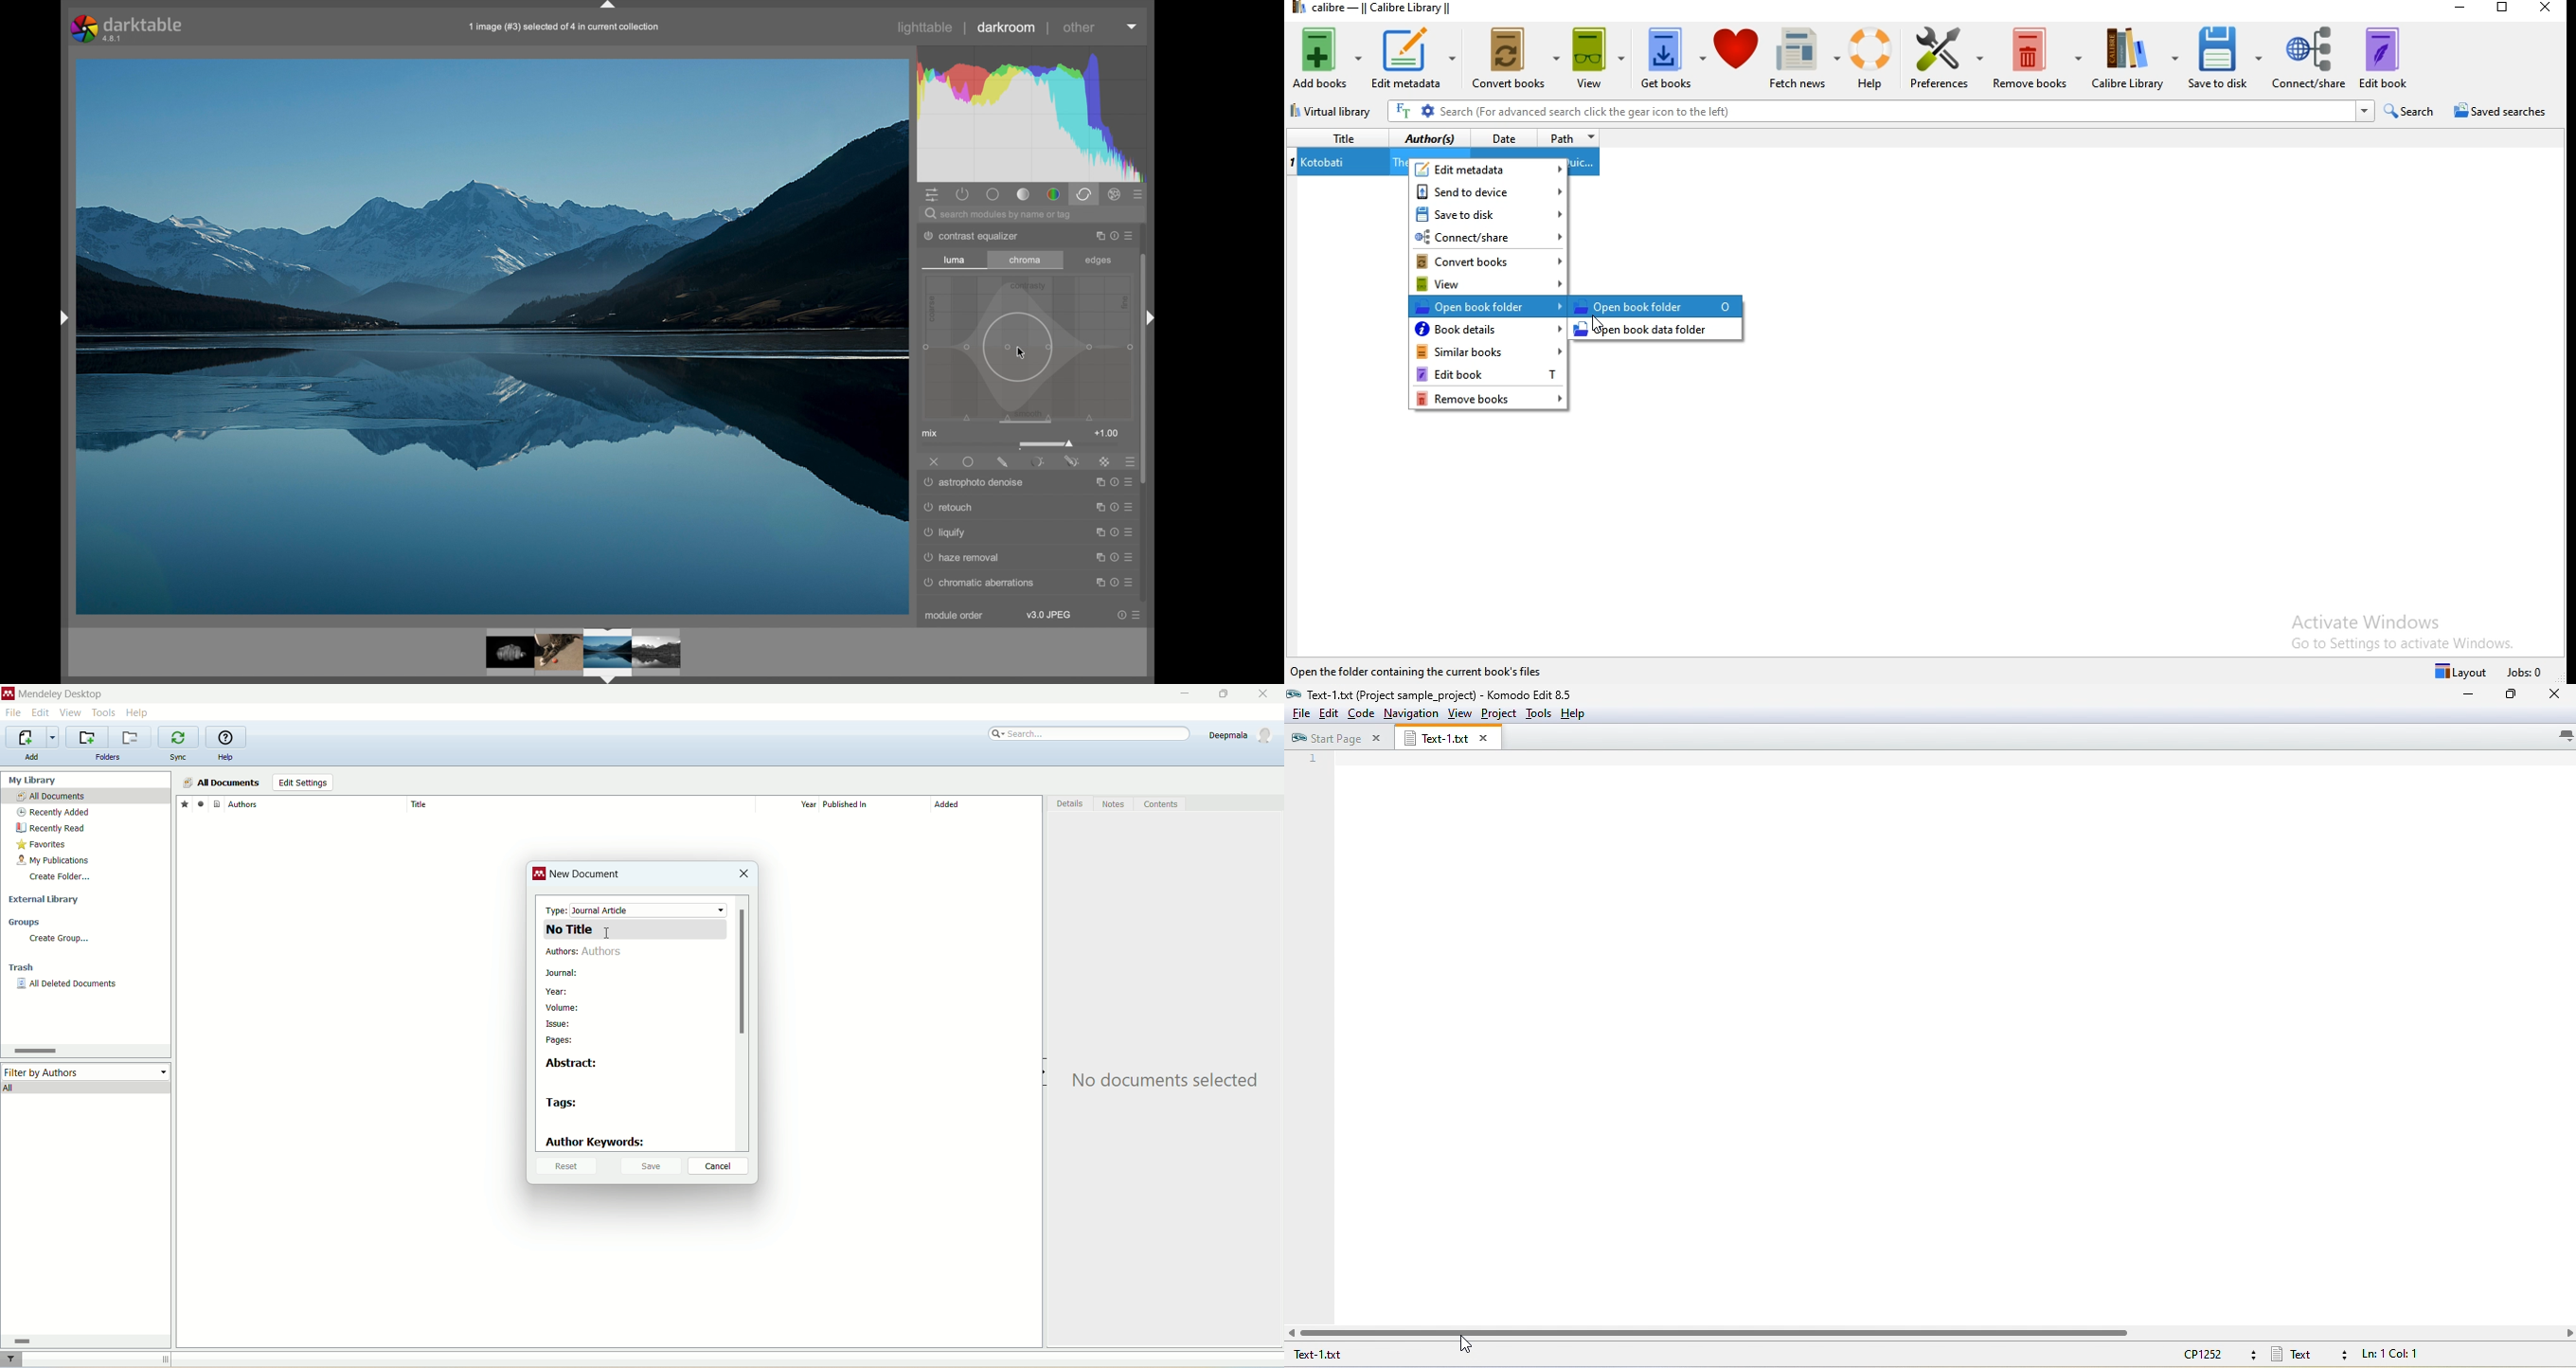 The image size is (2576, 1372). What do you see at coordinates (1599, 62) in the screenshot?
I see `view` at bounding box center [1599, 62].